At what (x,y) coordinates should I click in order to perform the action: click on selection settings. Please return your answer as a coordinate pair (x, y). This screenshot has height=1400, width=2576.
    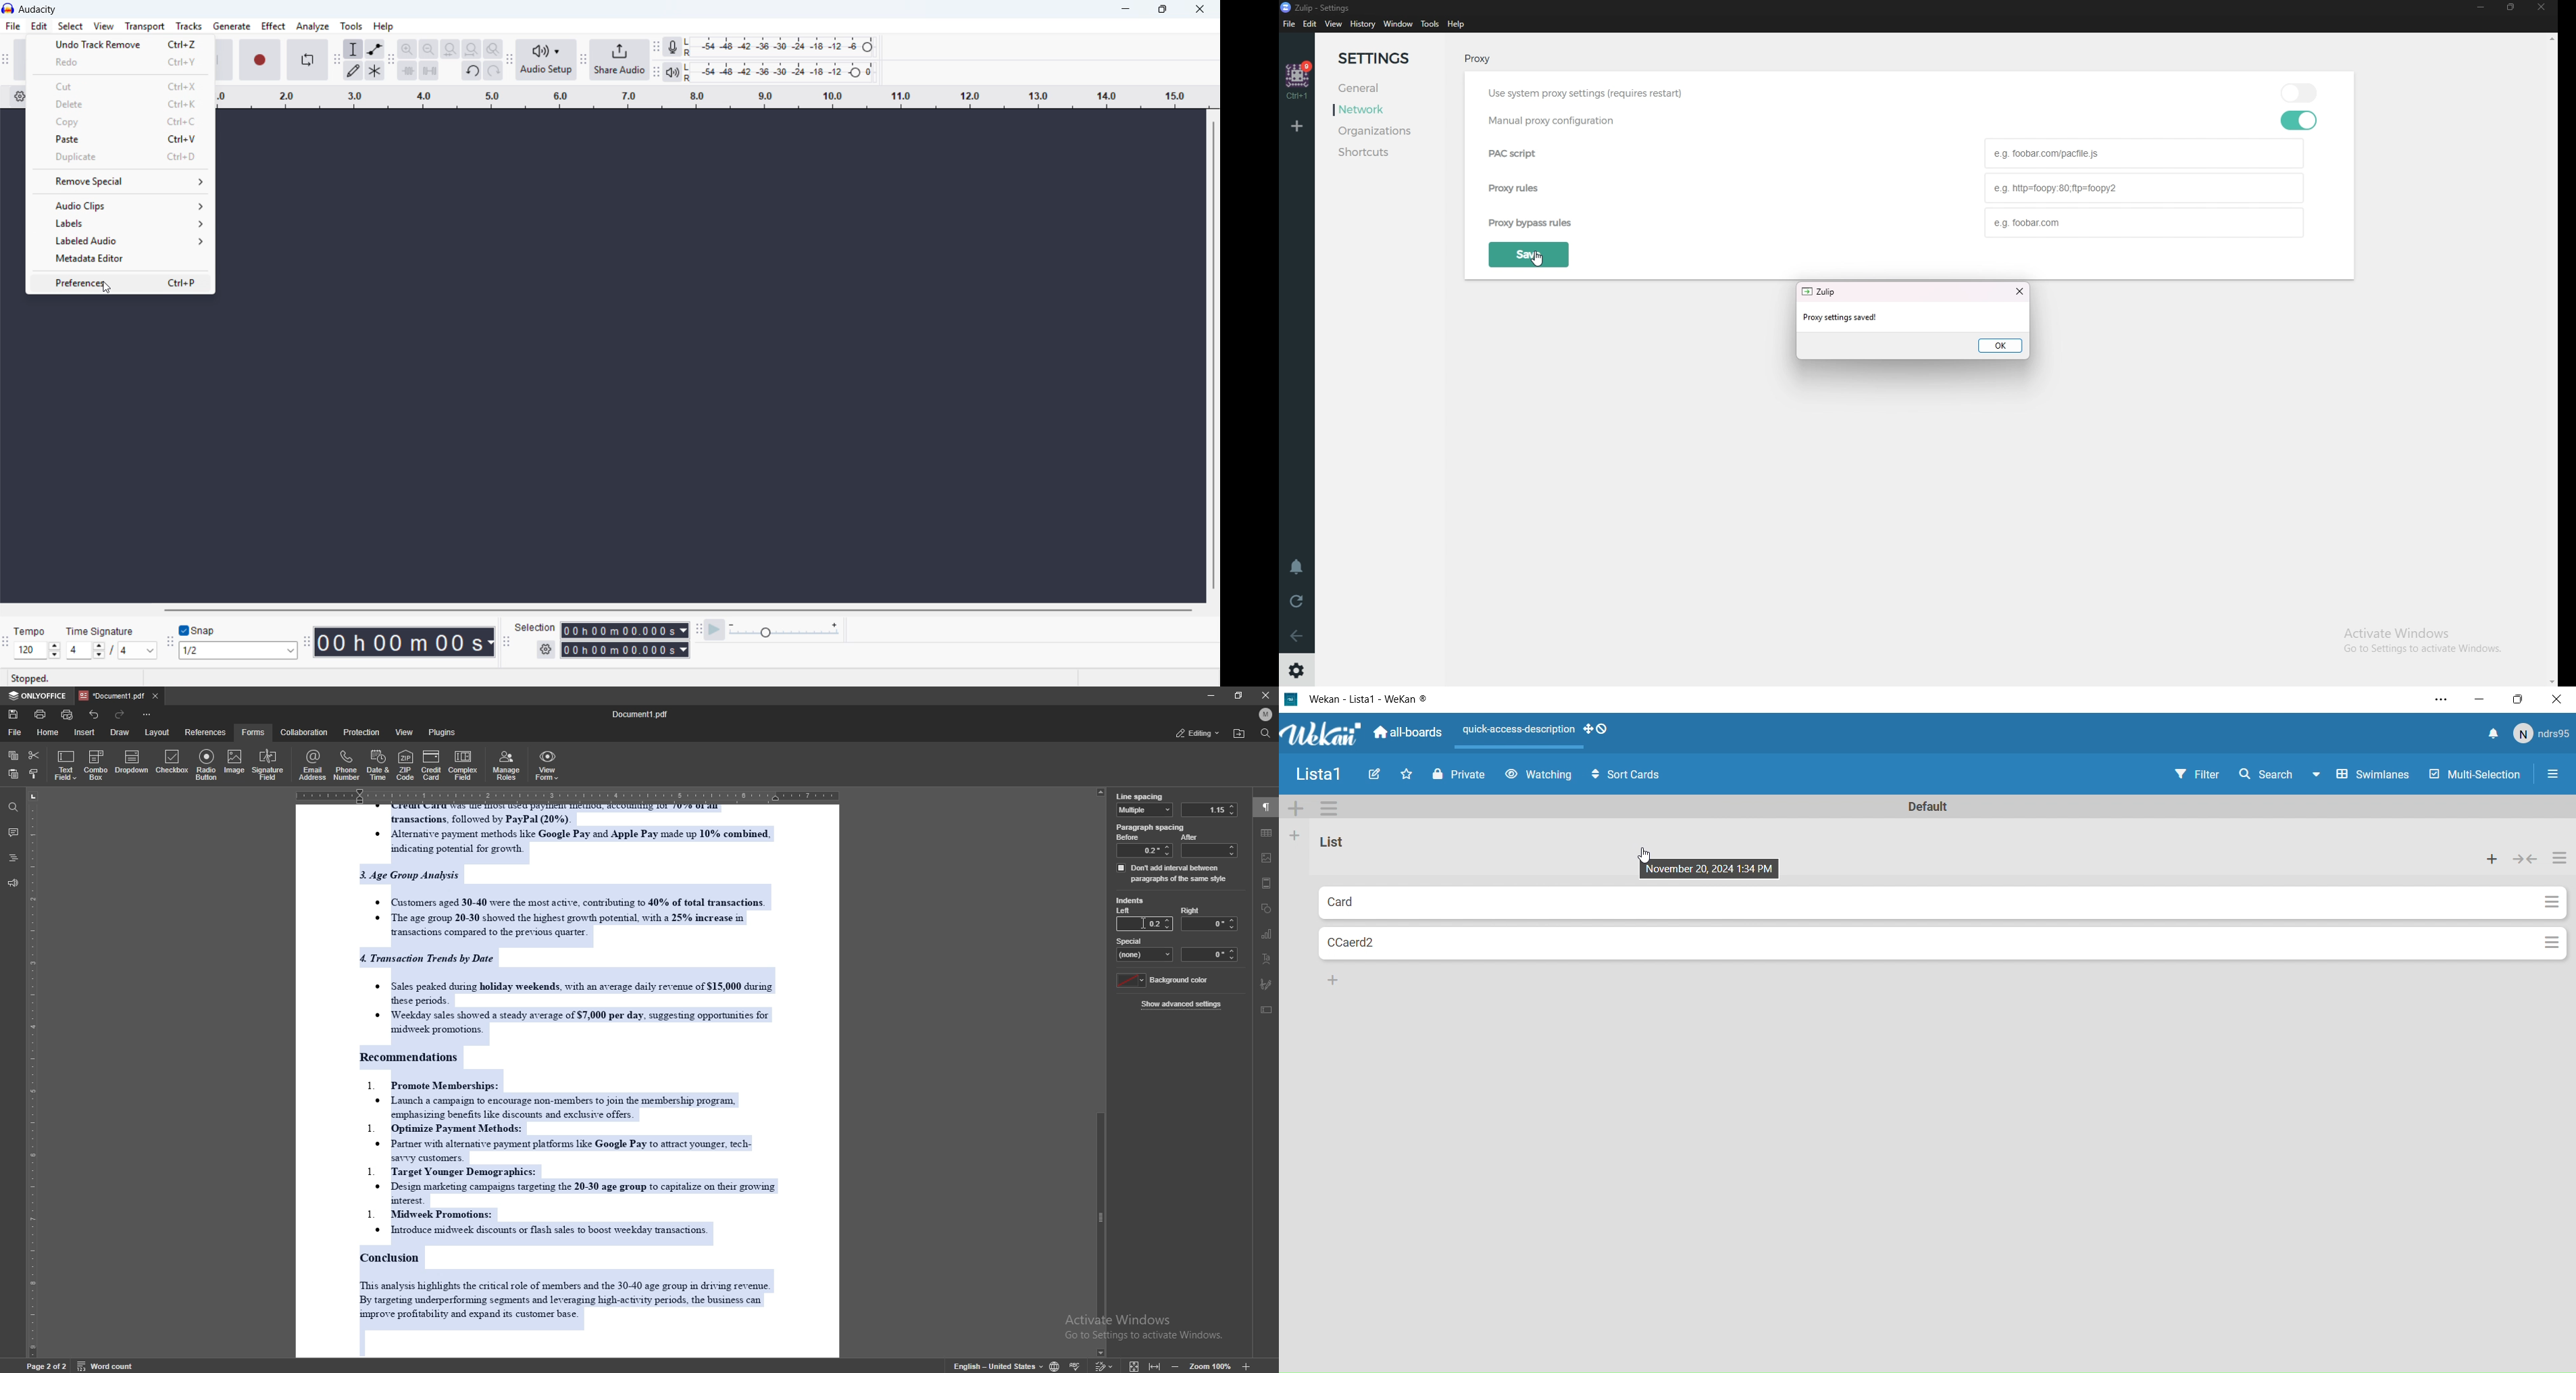
    Looking at the image, I should click on (547, 650).